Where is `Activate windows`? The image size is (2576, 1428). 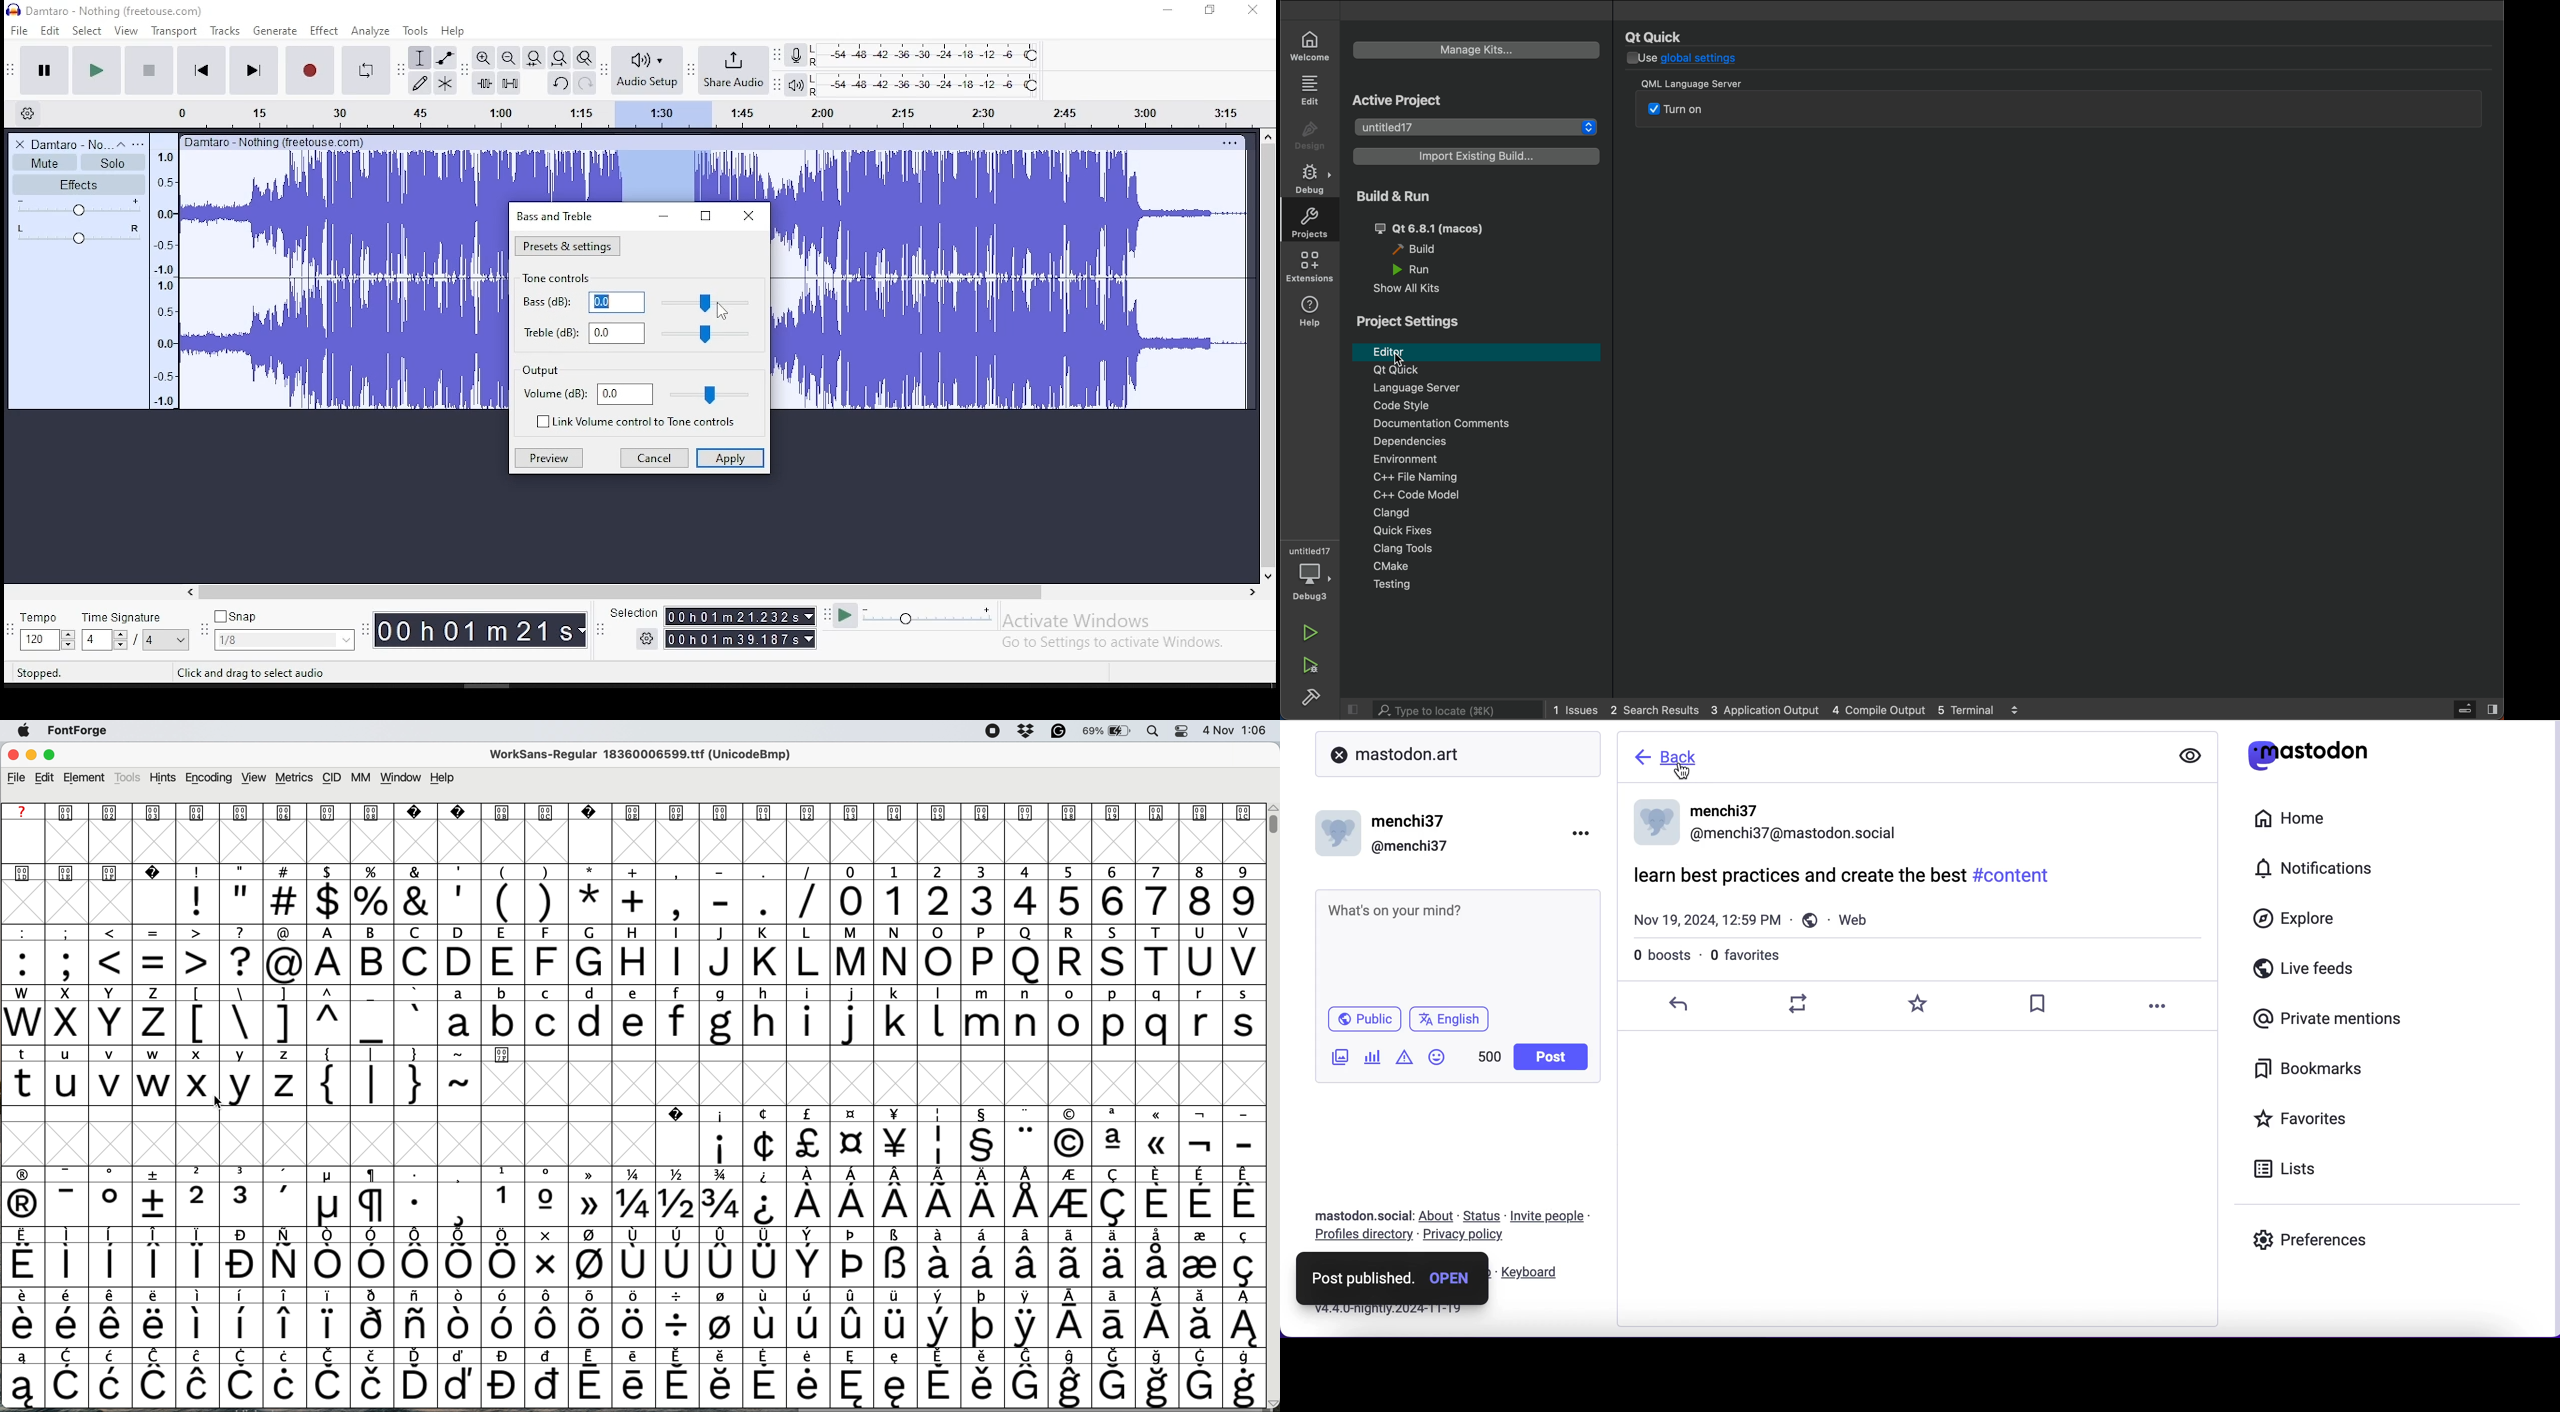
Activate windows is located at coordinates (1074, 621).